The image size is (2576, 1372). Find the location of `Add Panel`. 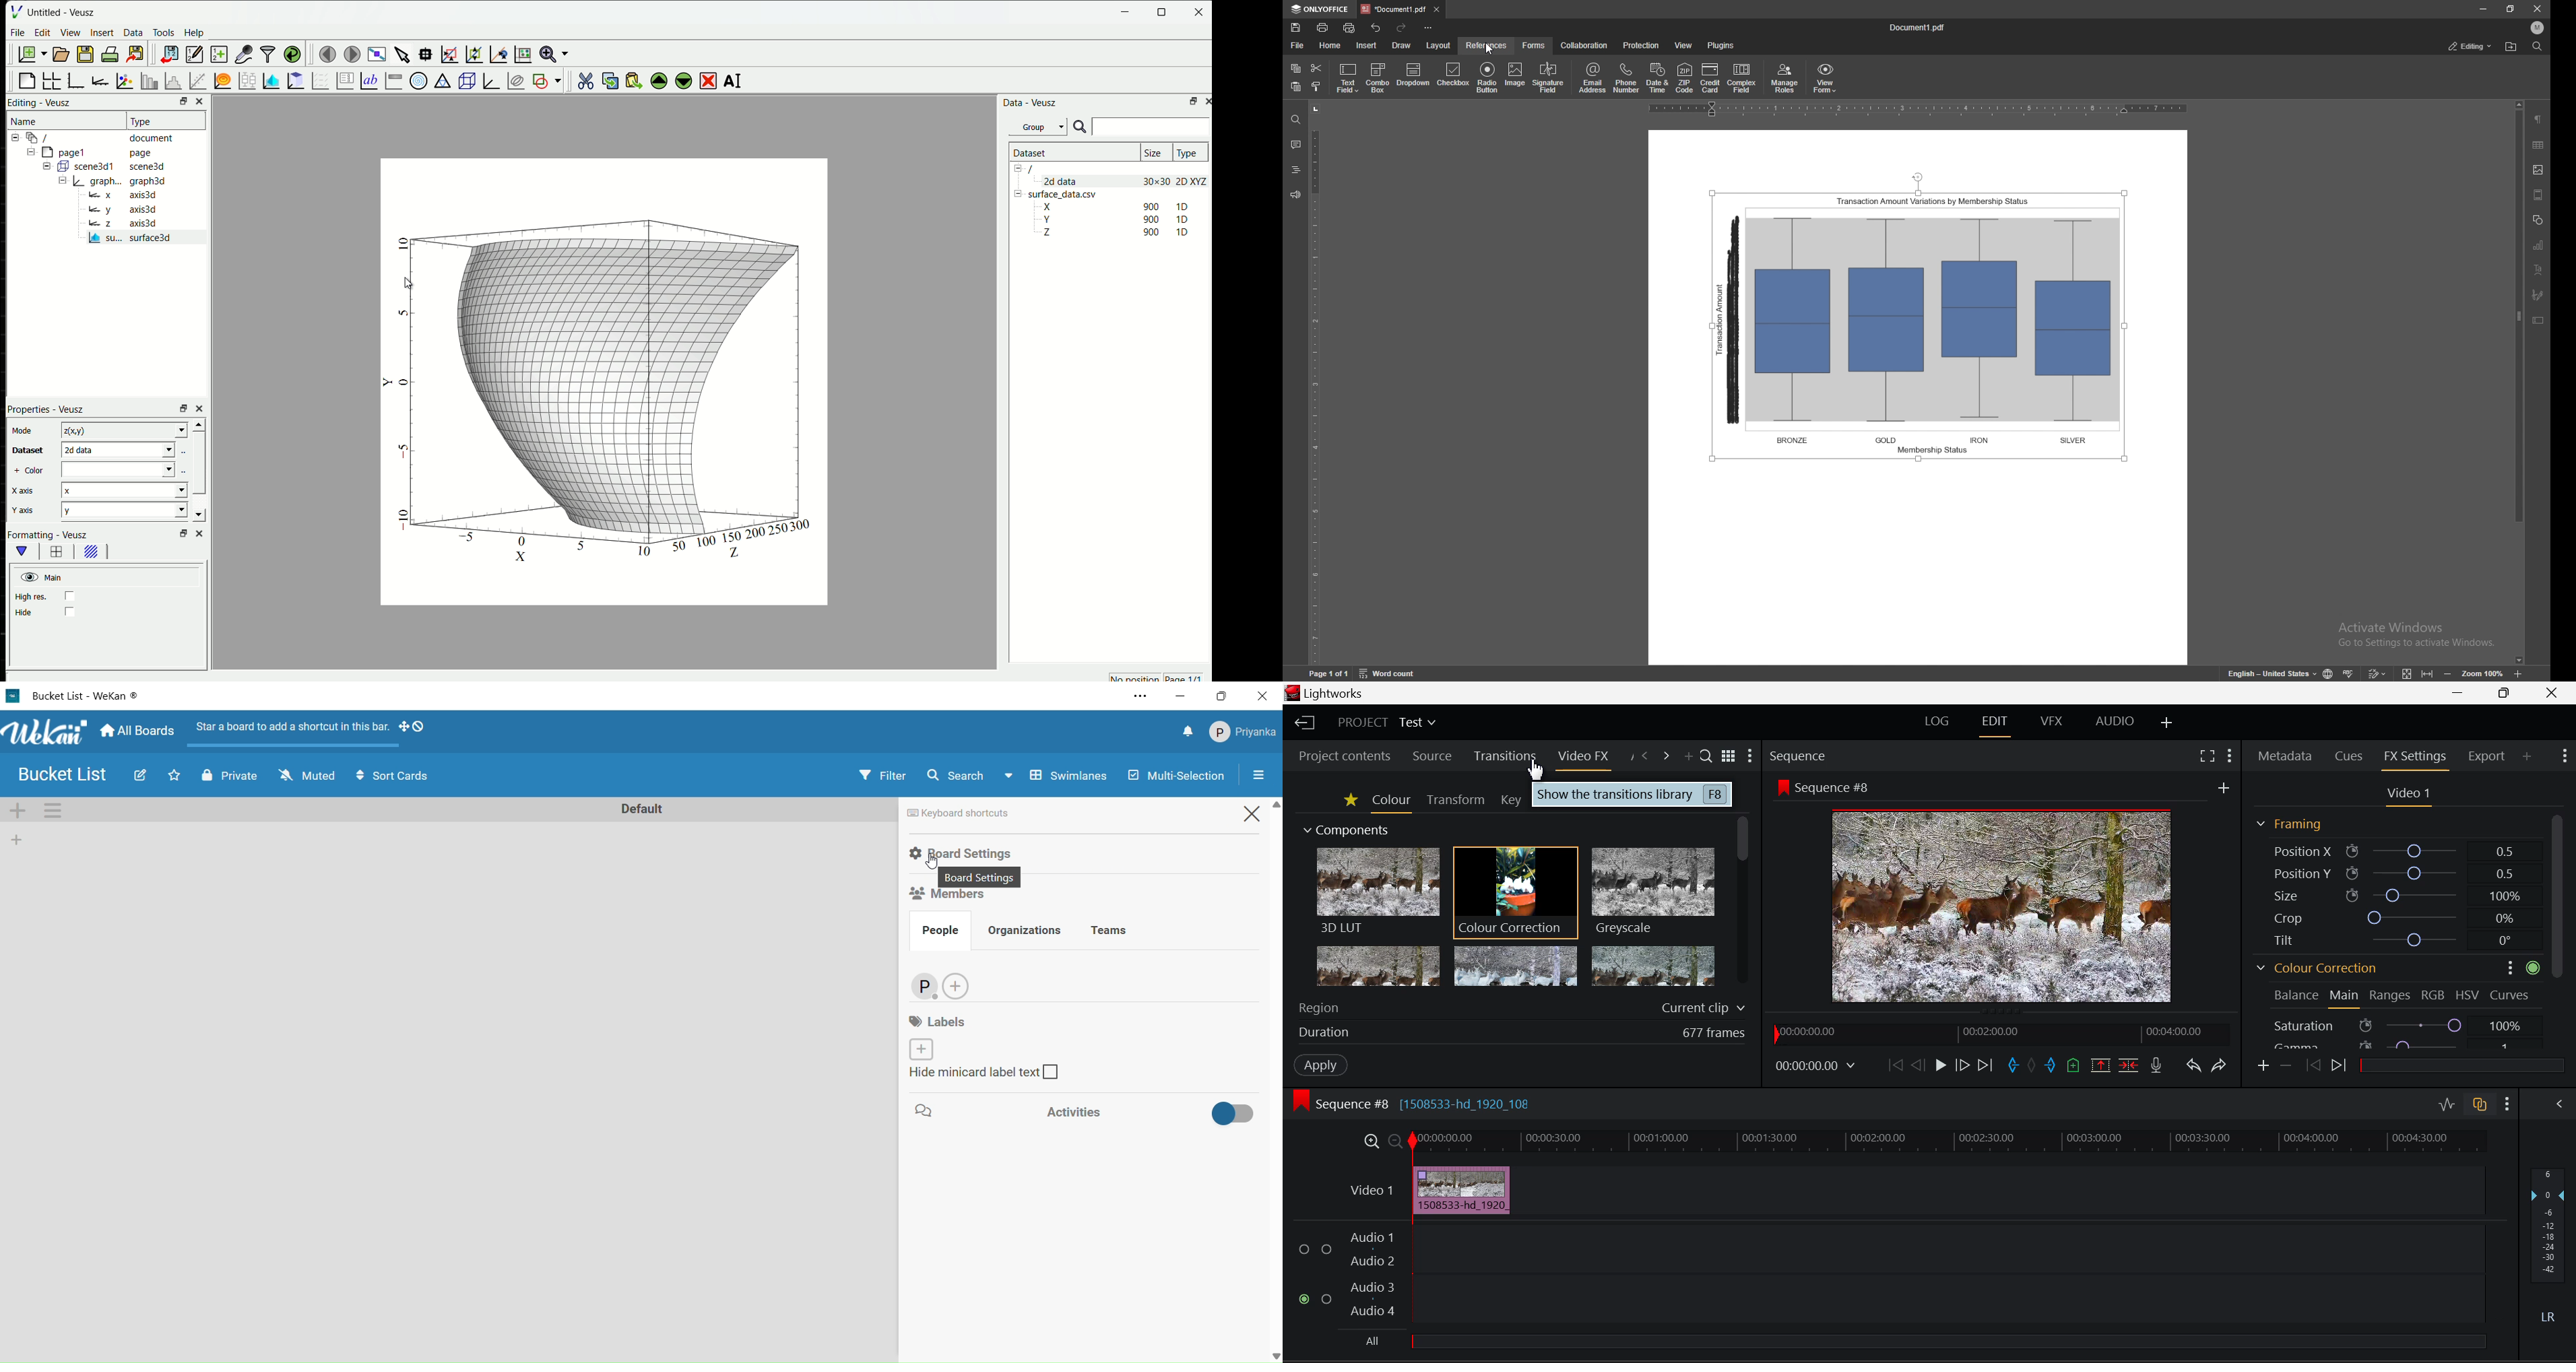

Add Panel is located at coordinates (2526, 754).